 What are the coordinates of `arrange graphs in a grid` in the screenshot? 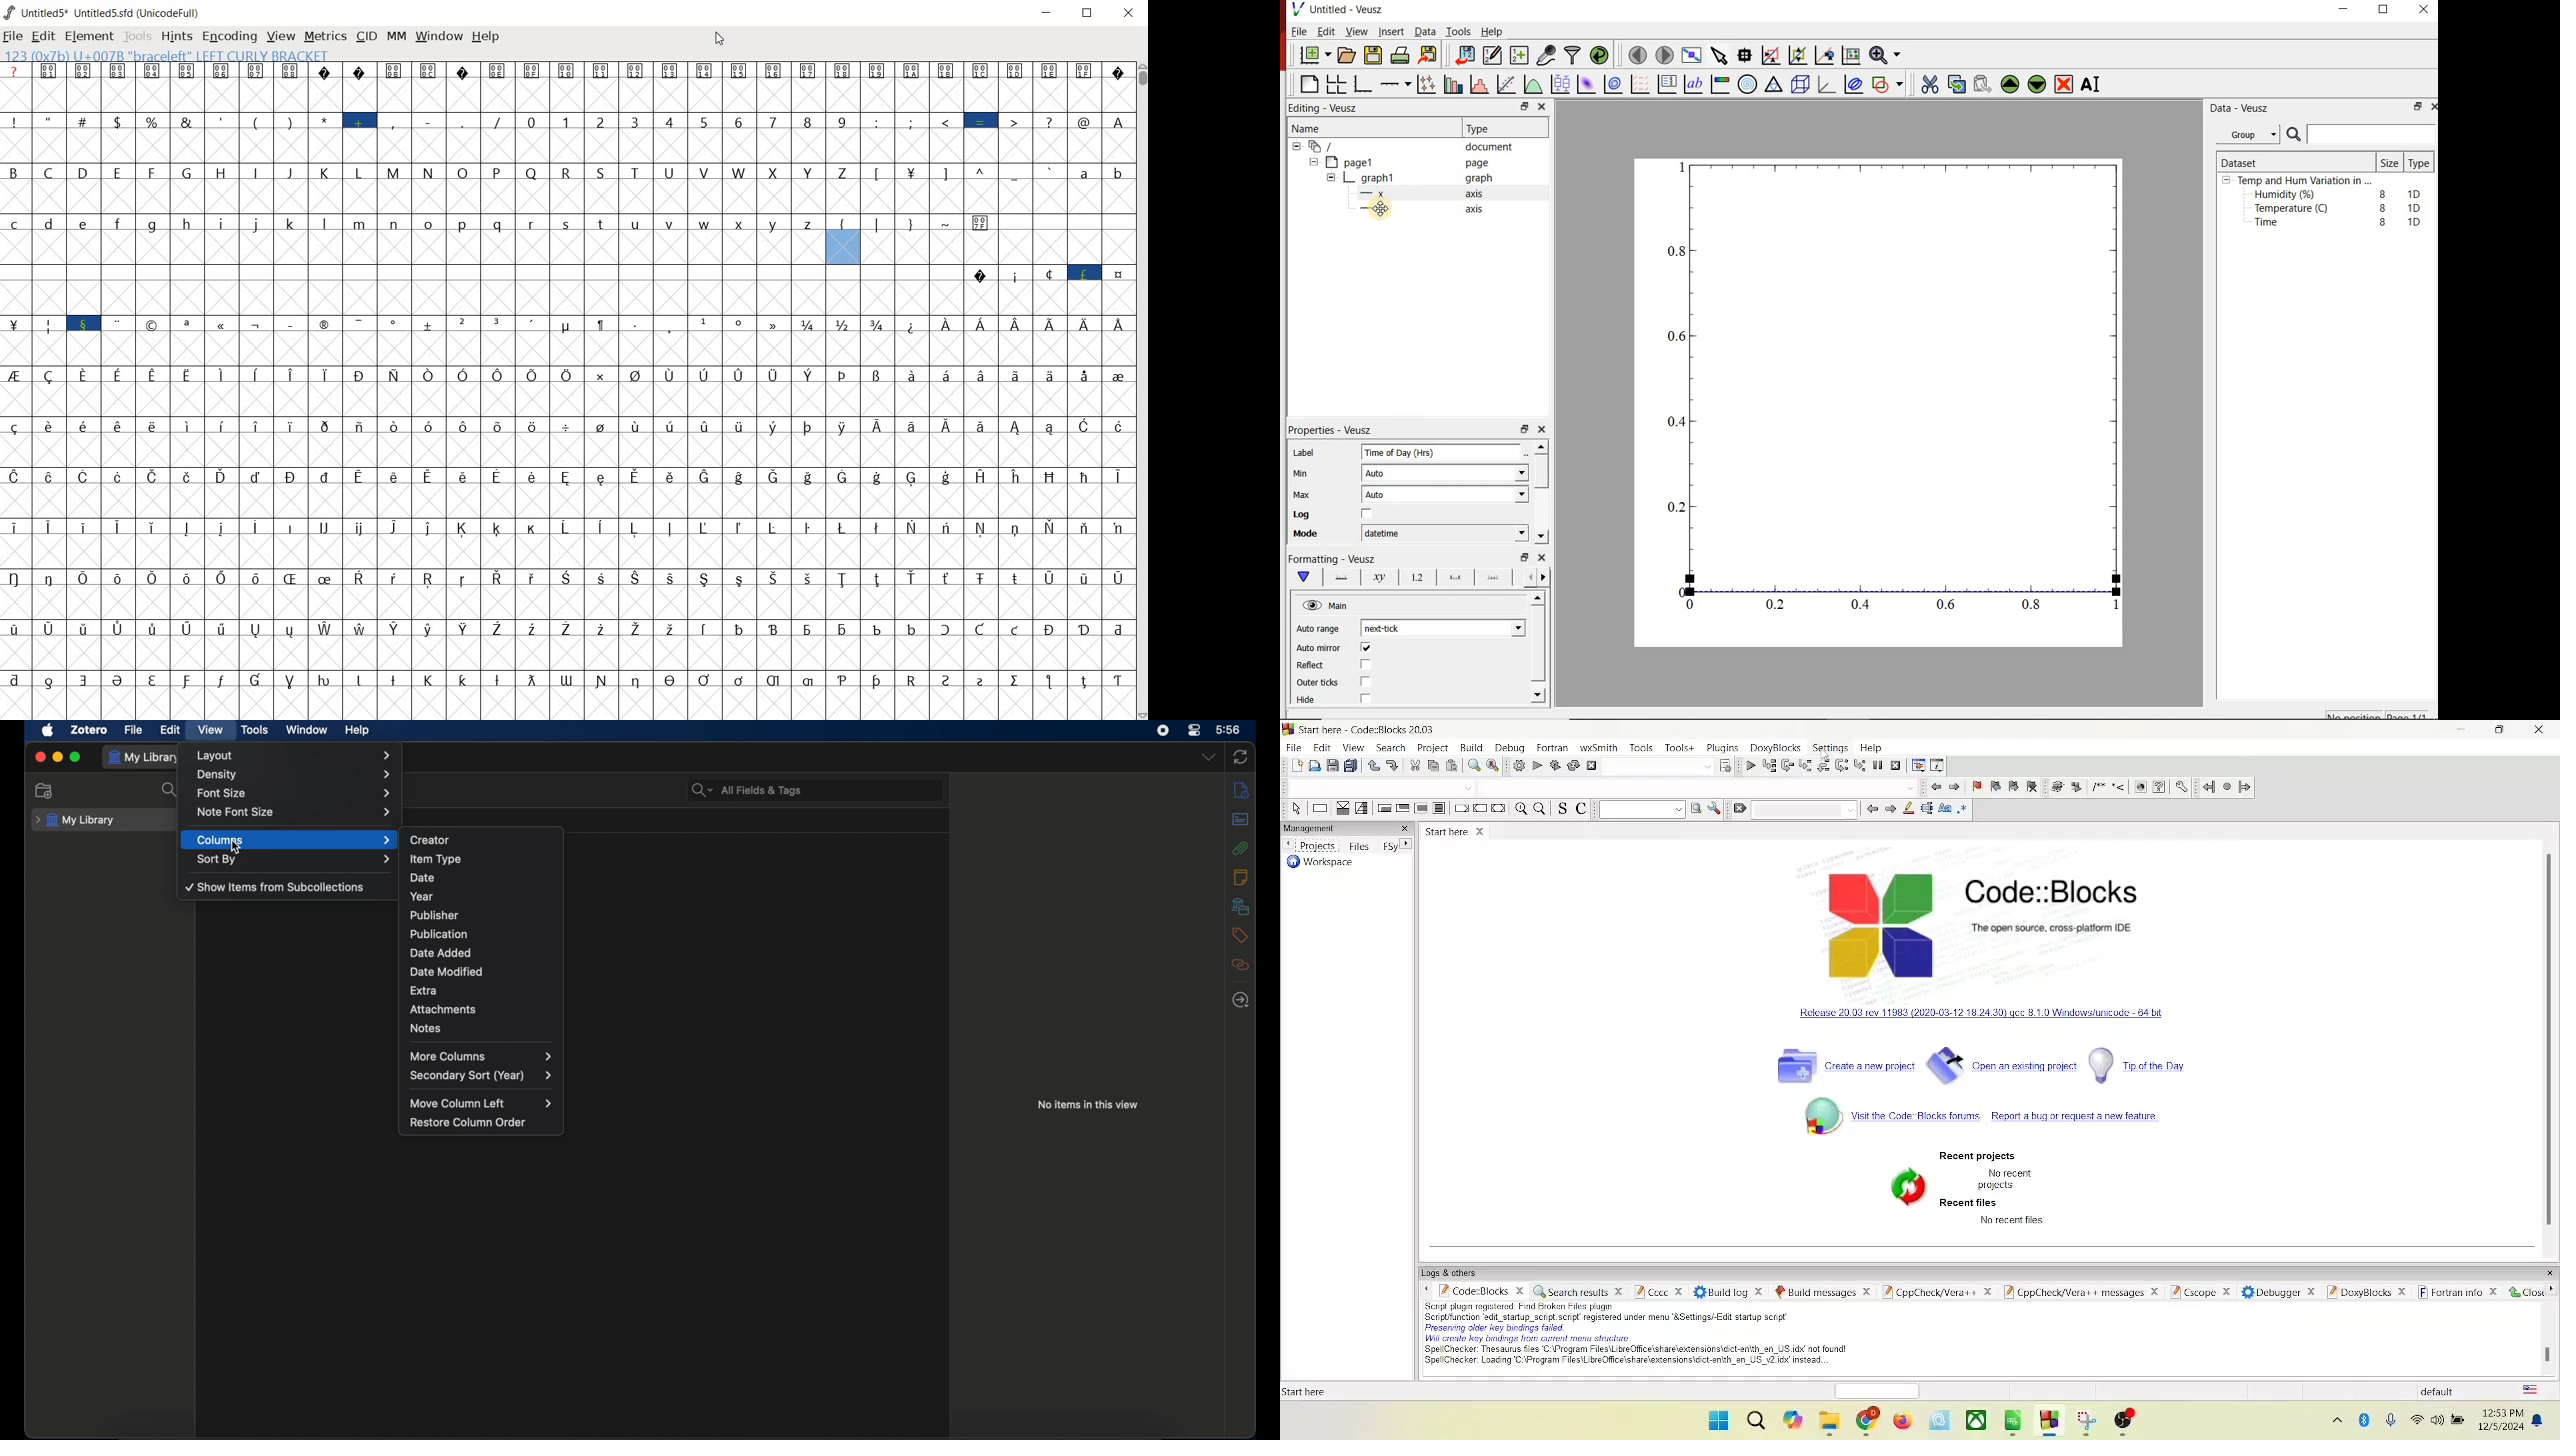 It's located at (1338, 82).